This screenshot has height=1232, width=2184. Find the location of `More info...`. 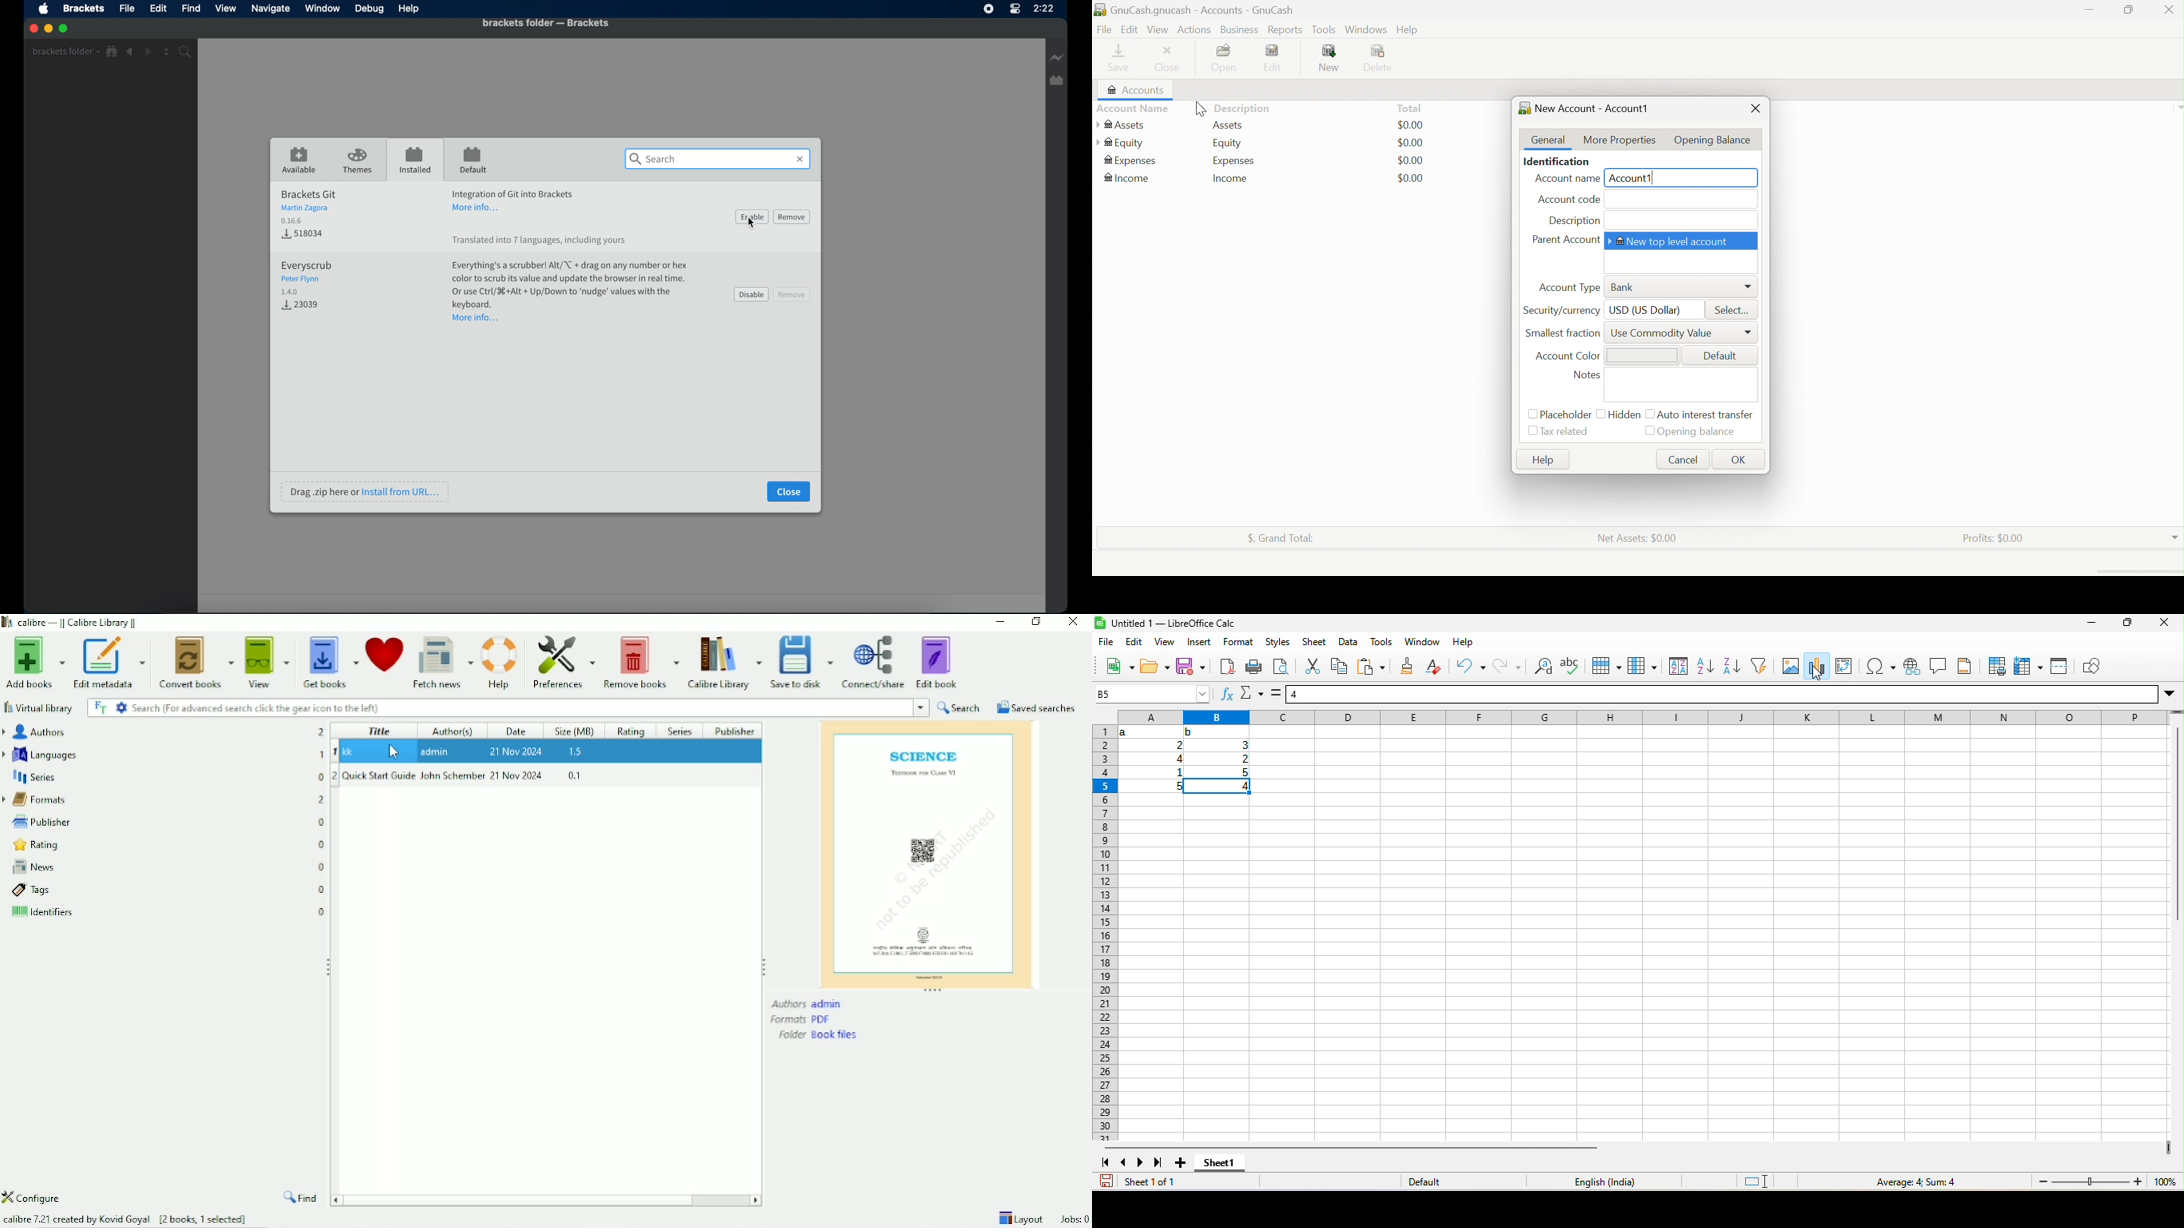

More info... is located at coordinates (477, 318).